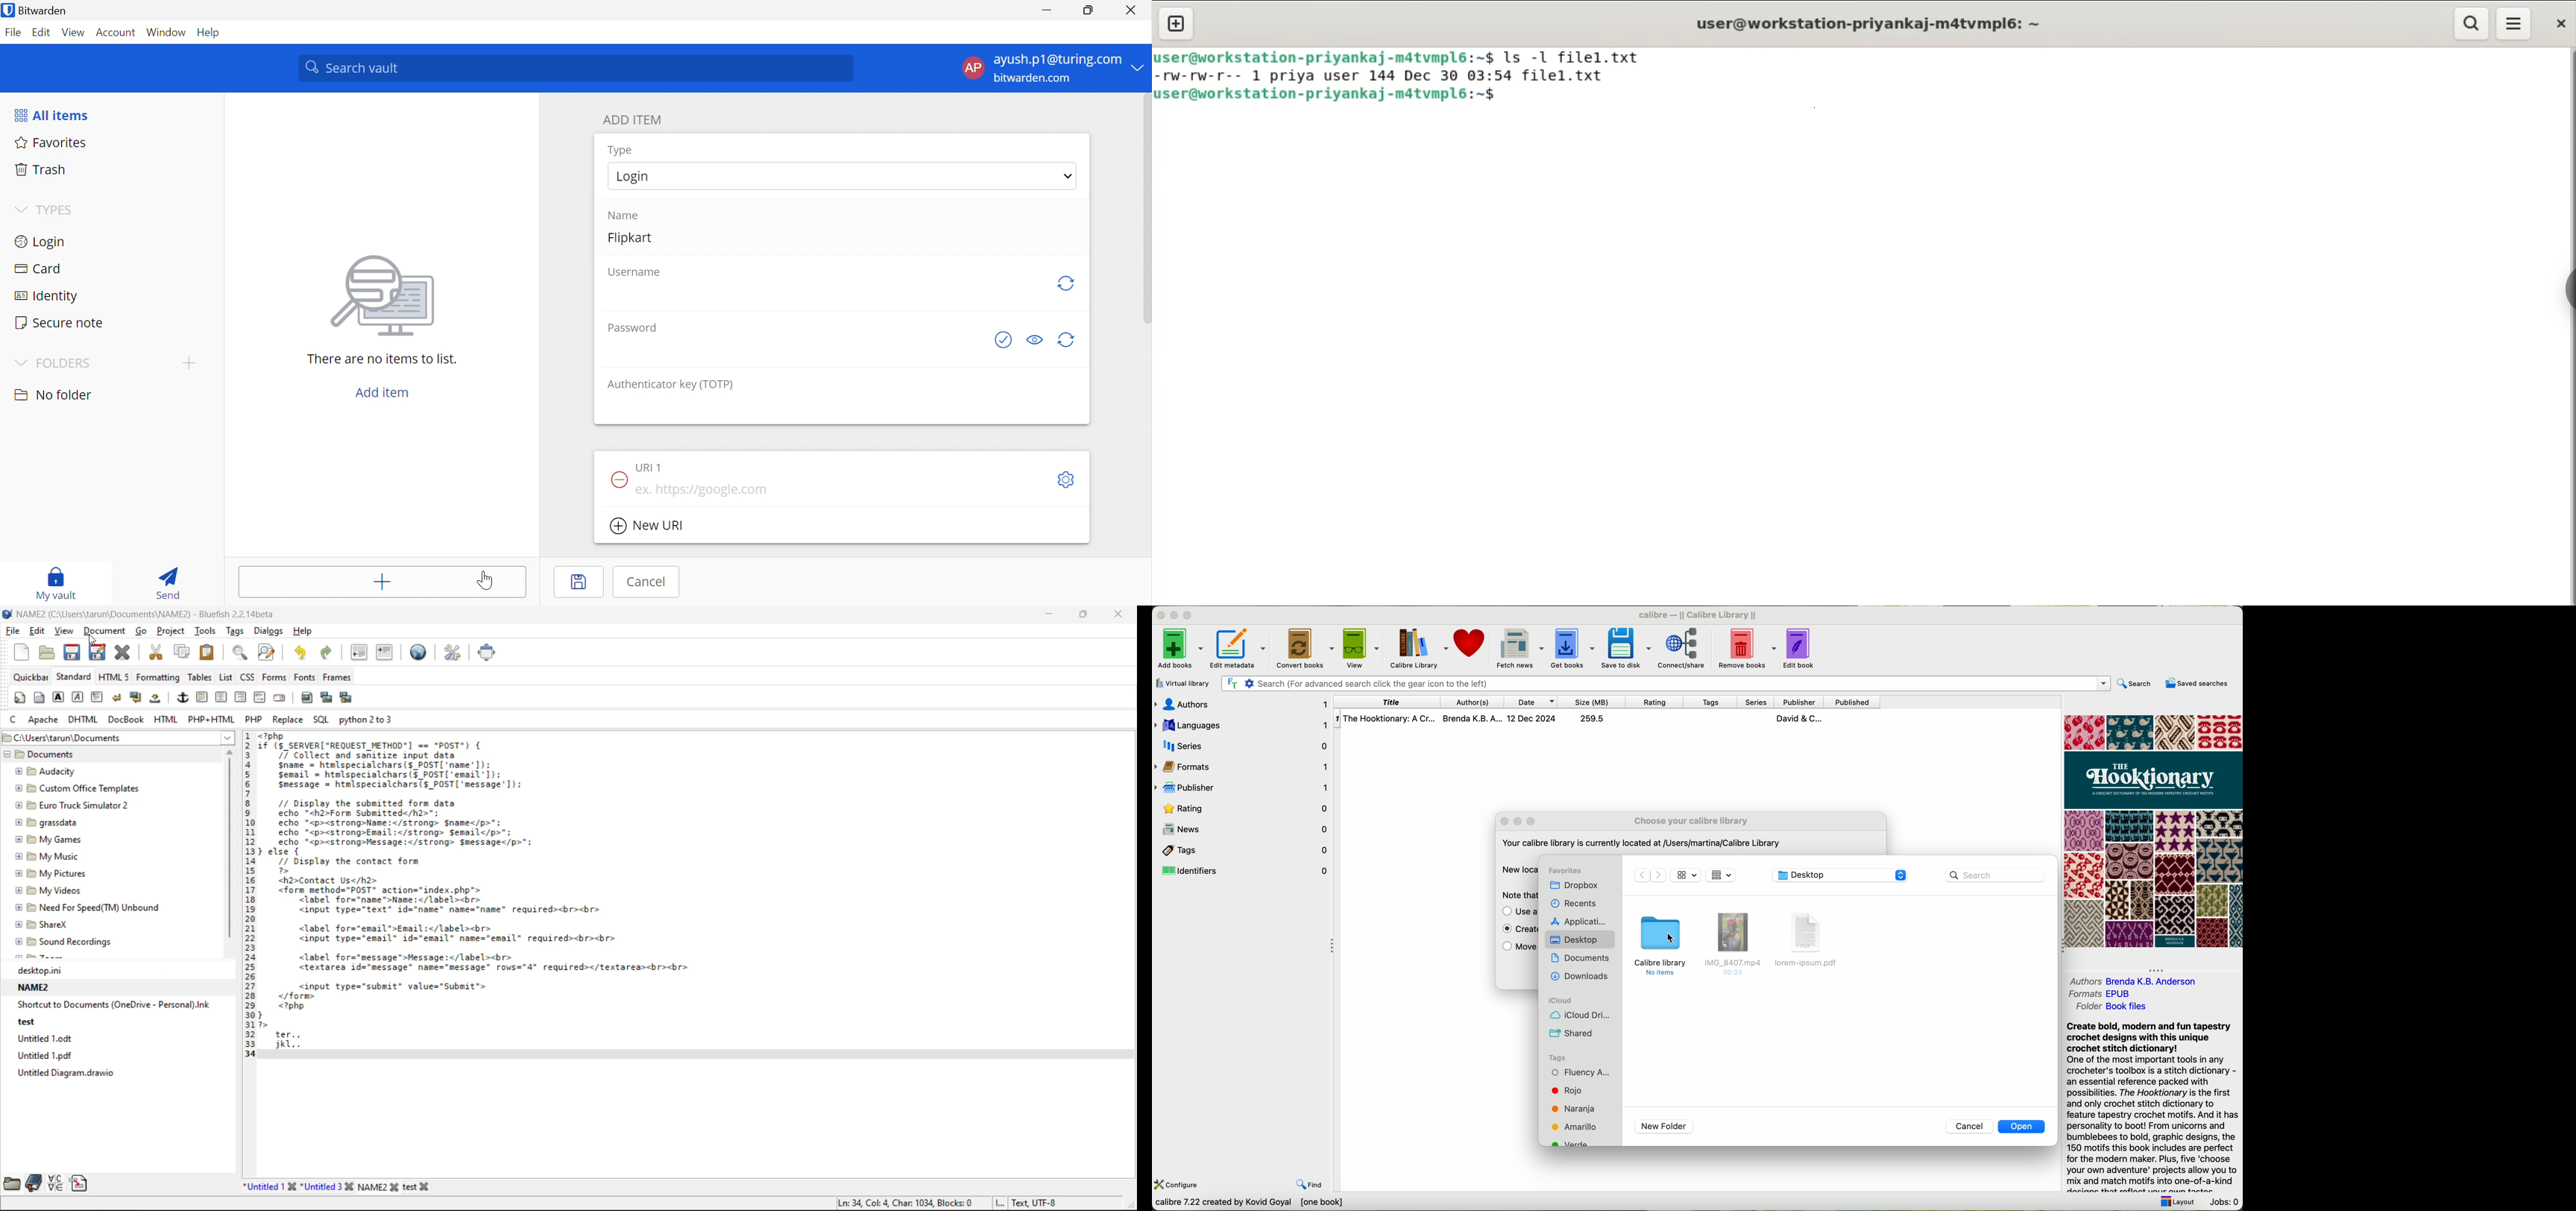 This screenshot has height=1232, width=2576. I want to click on add books, so click(1179, 650).